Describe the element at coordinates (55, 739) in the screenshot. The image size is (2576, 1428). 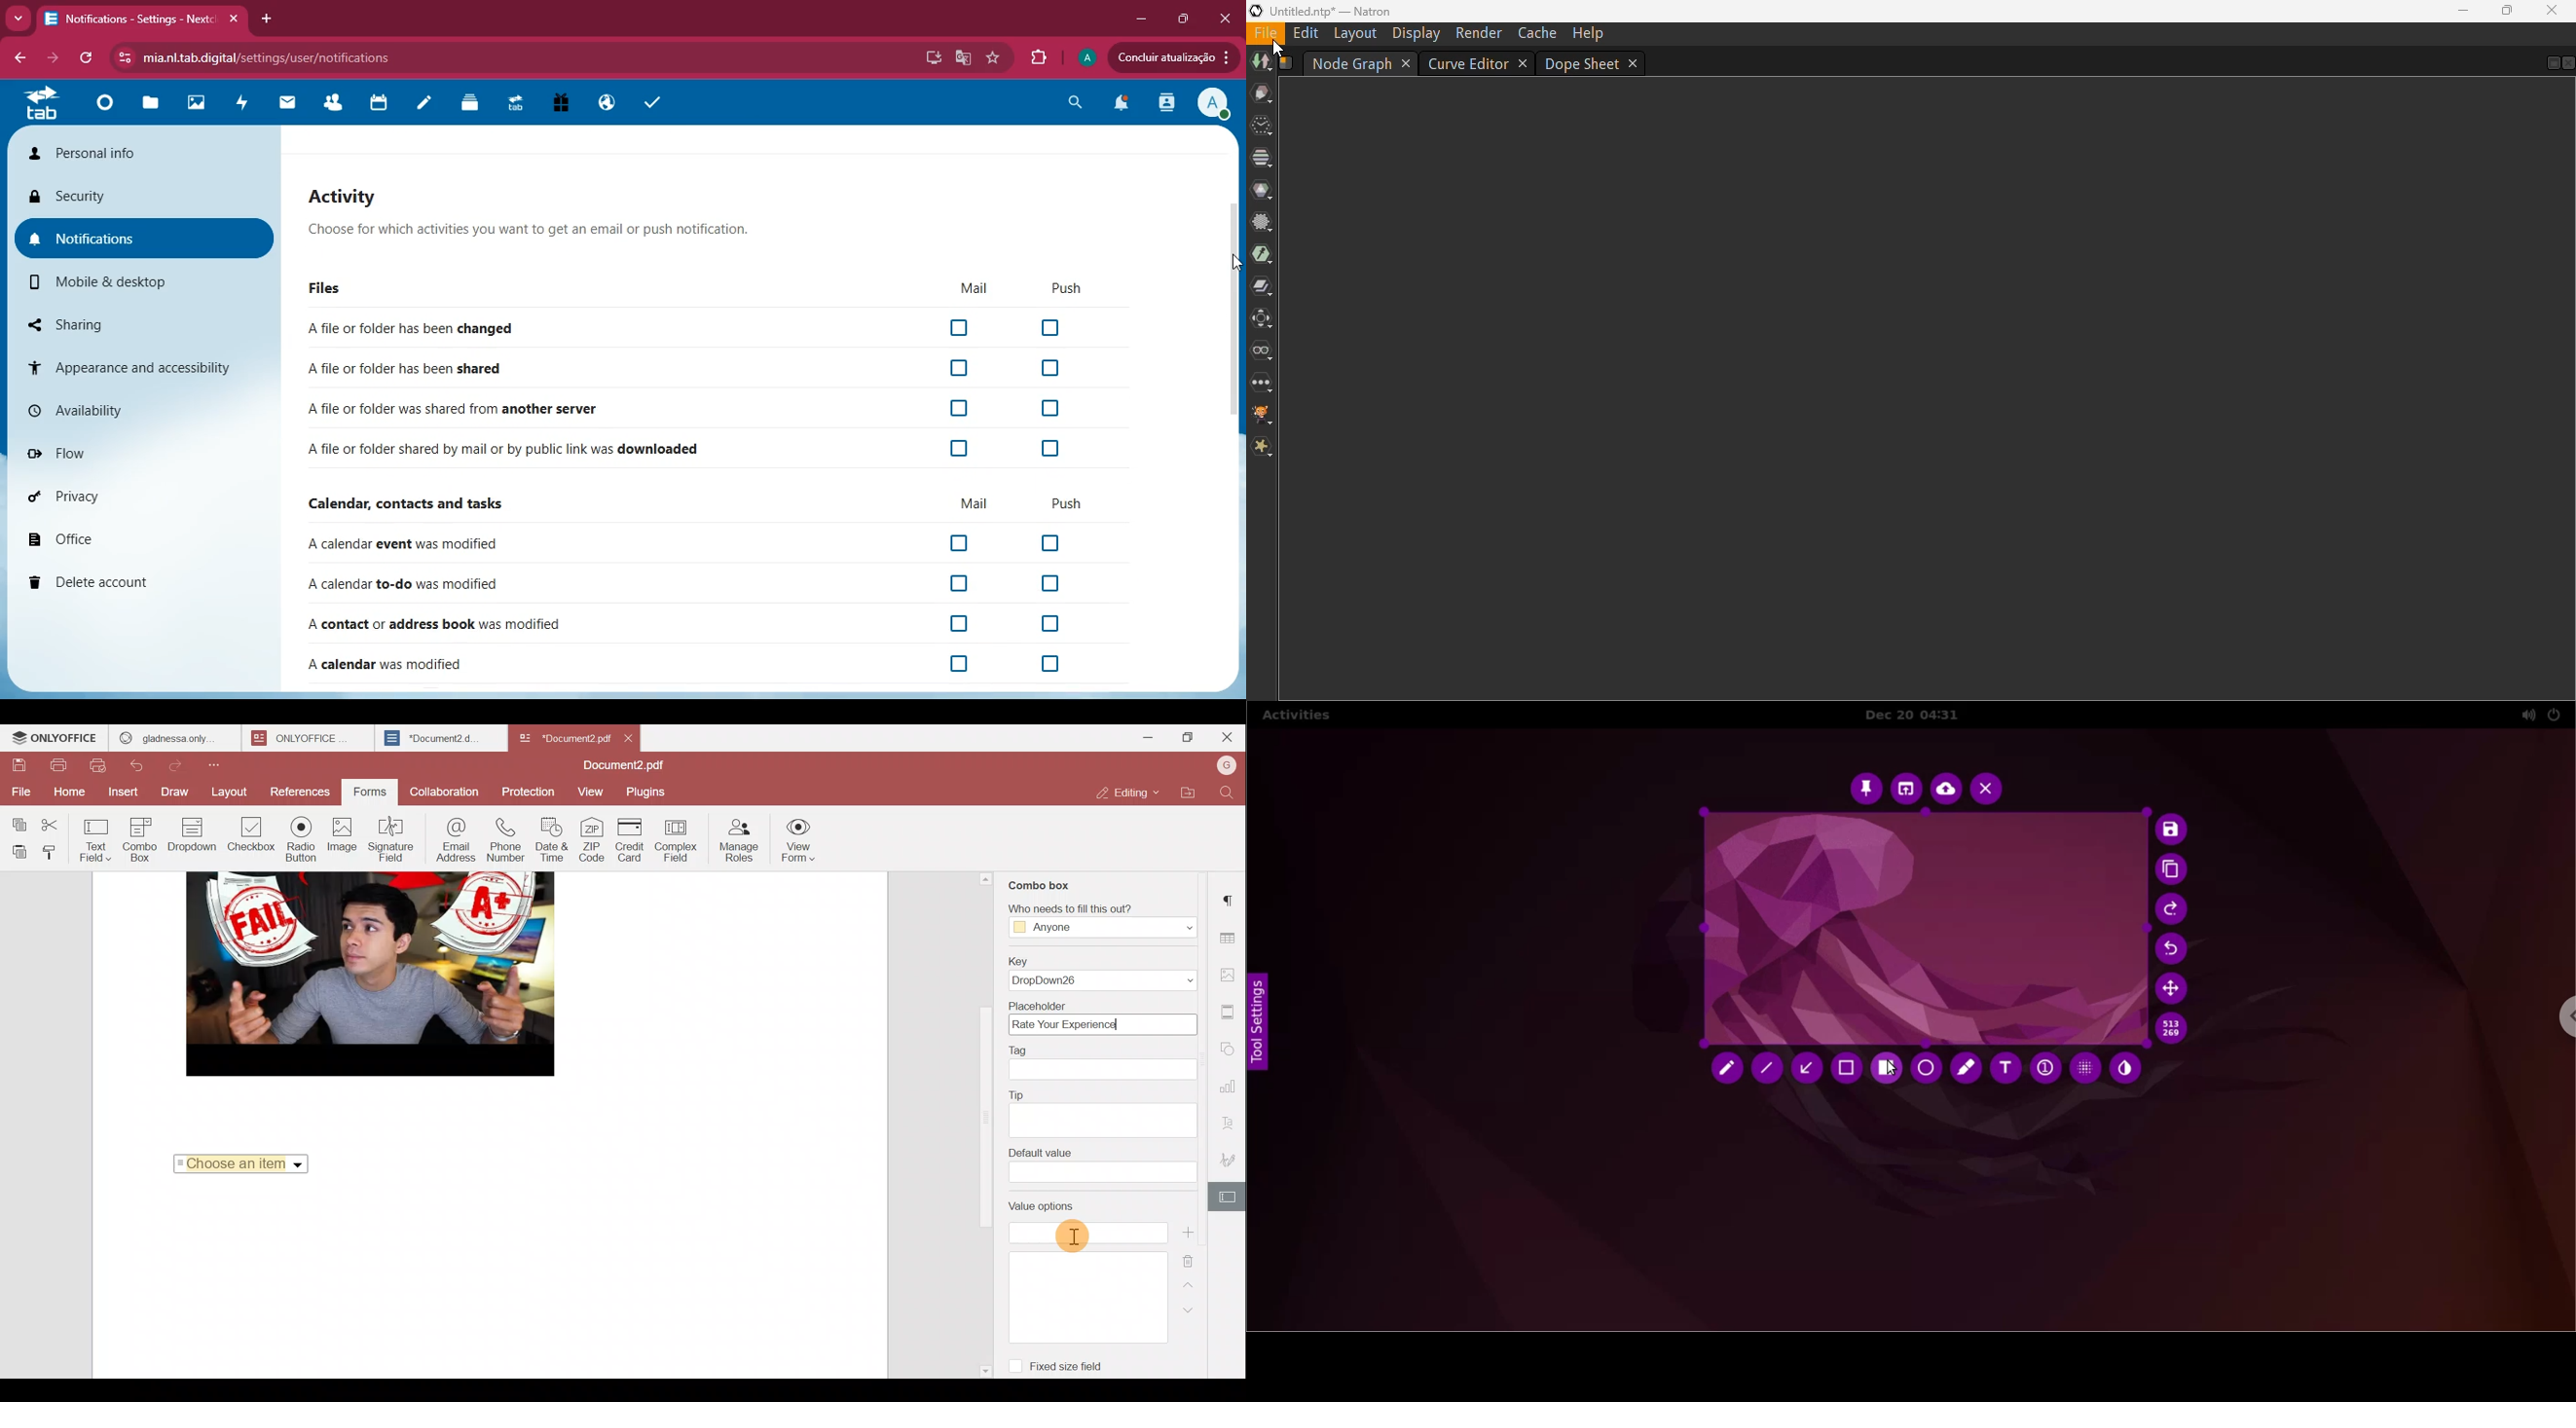
I see `ONLYOFFICE` at that location.